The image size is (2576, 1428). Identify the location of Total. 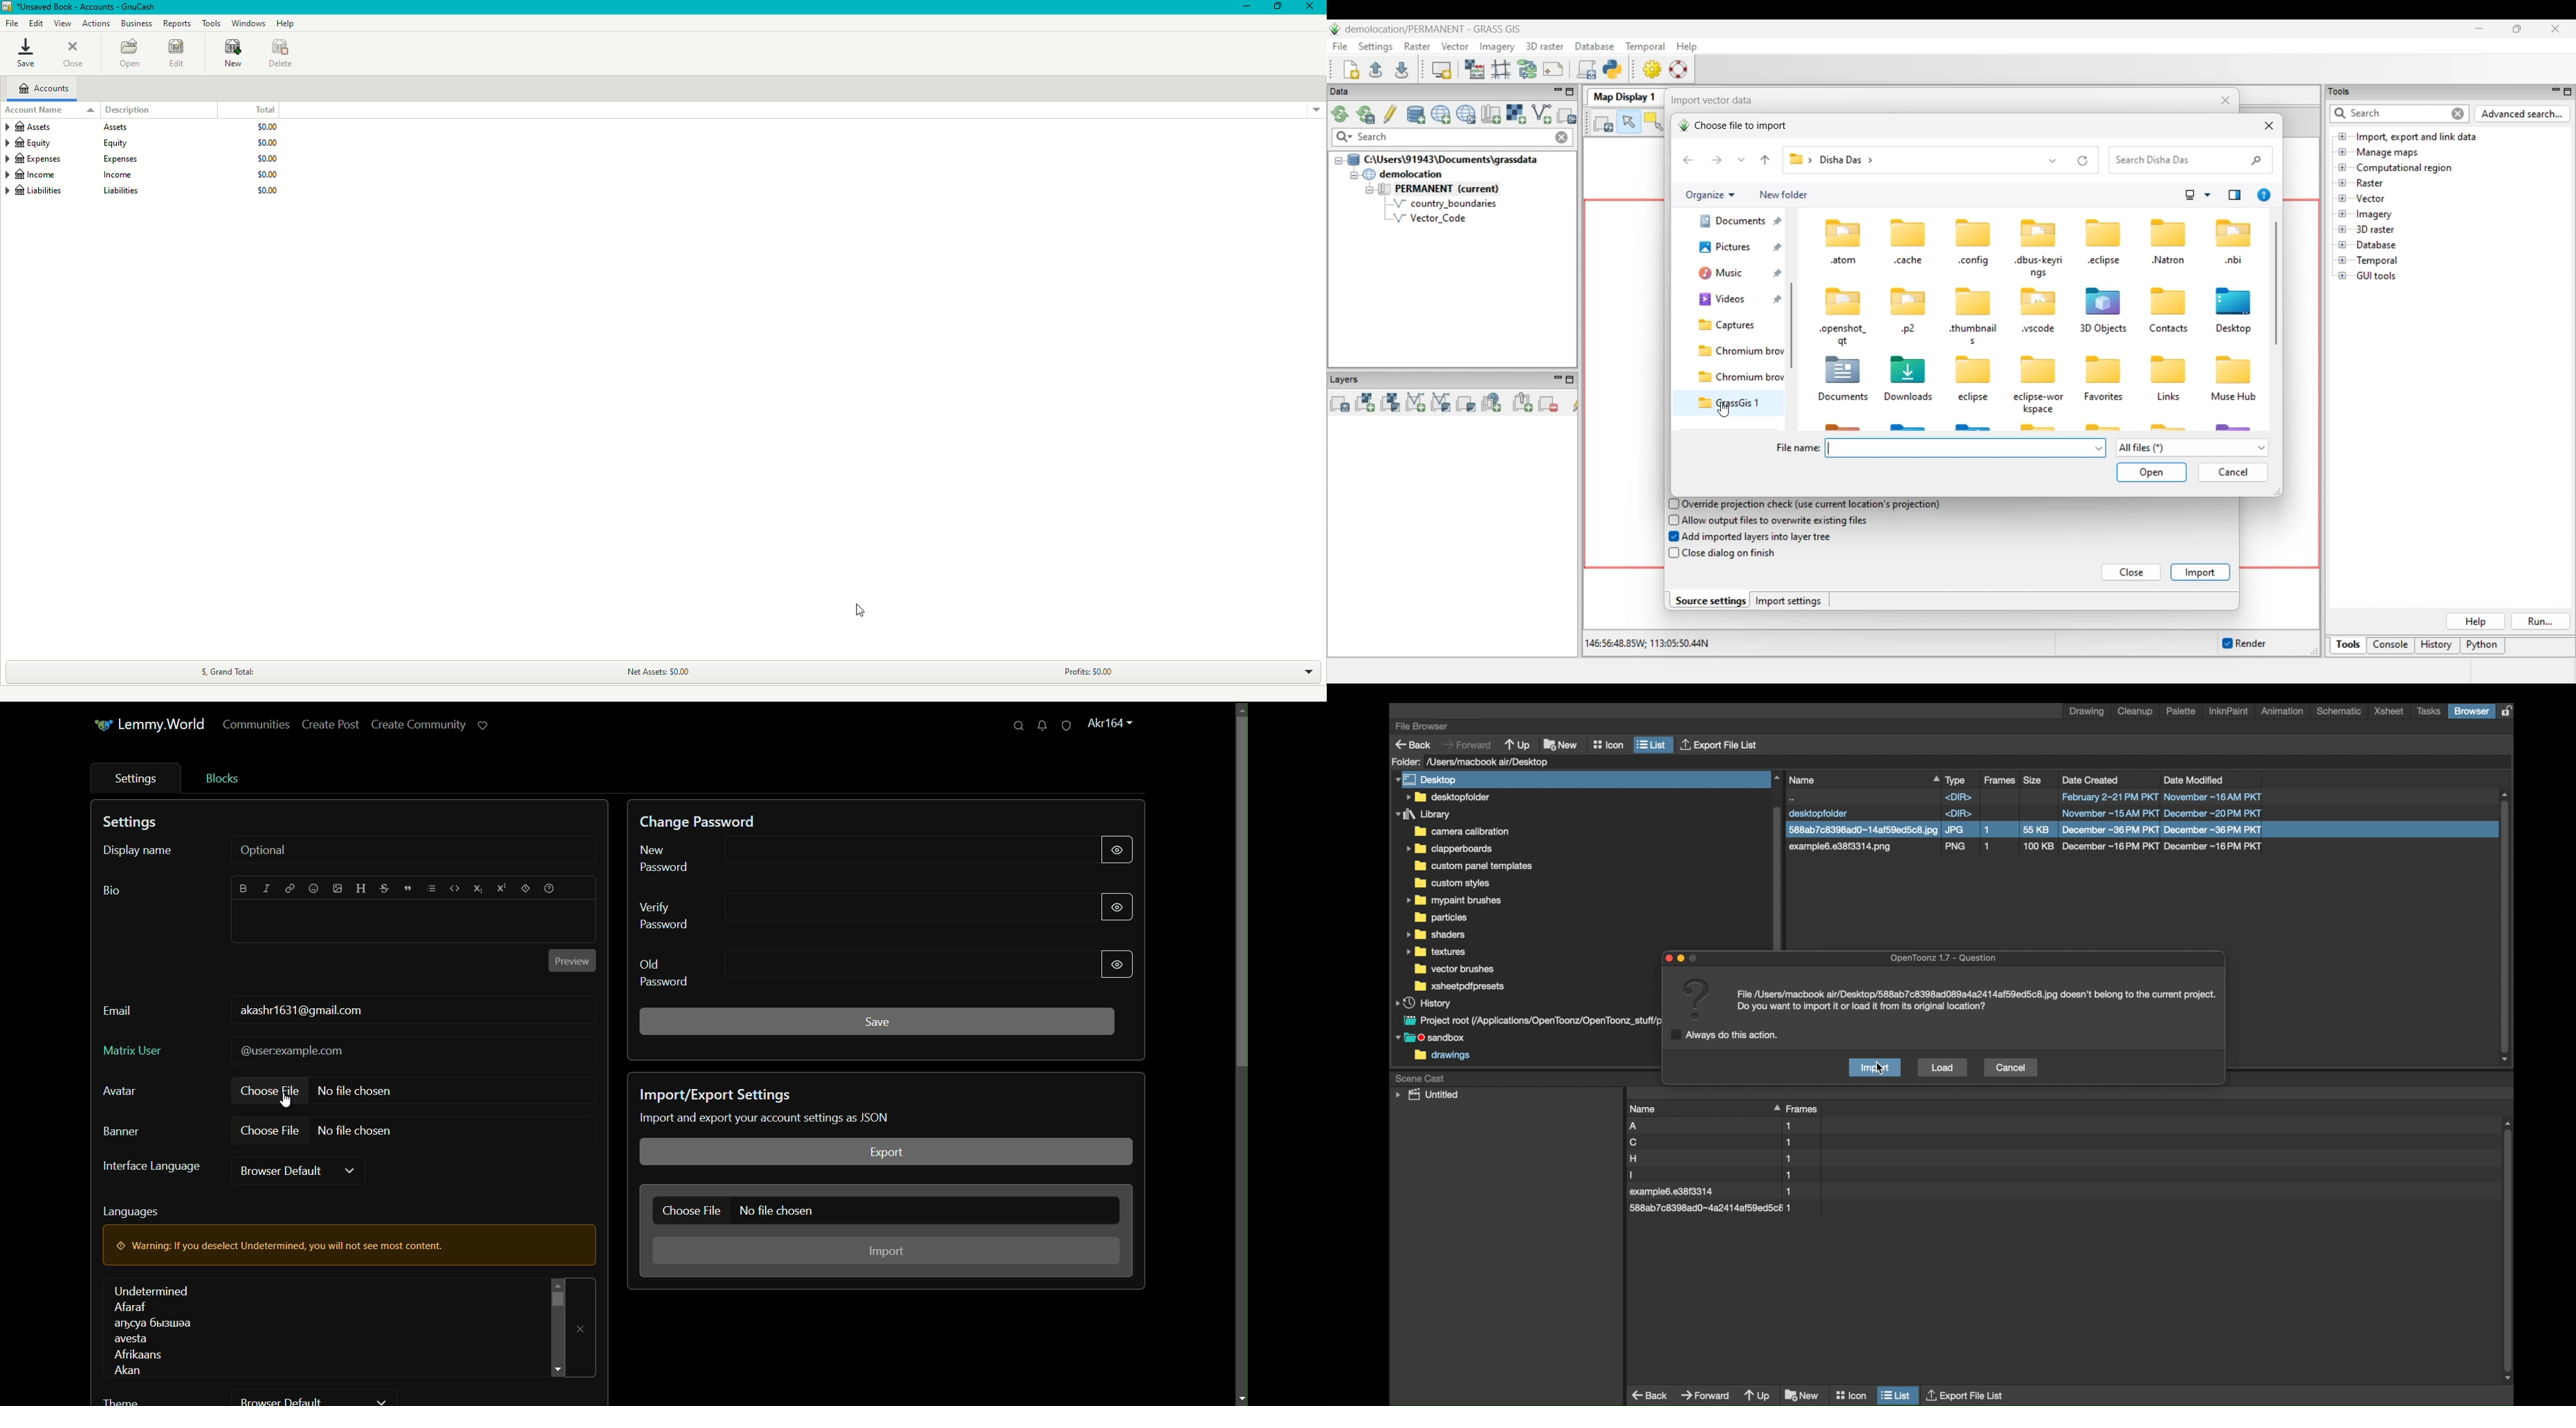
(269, 107).